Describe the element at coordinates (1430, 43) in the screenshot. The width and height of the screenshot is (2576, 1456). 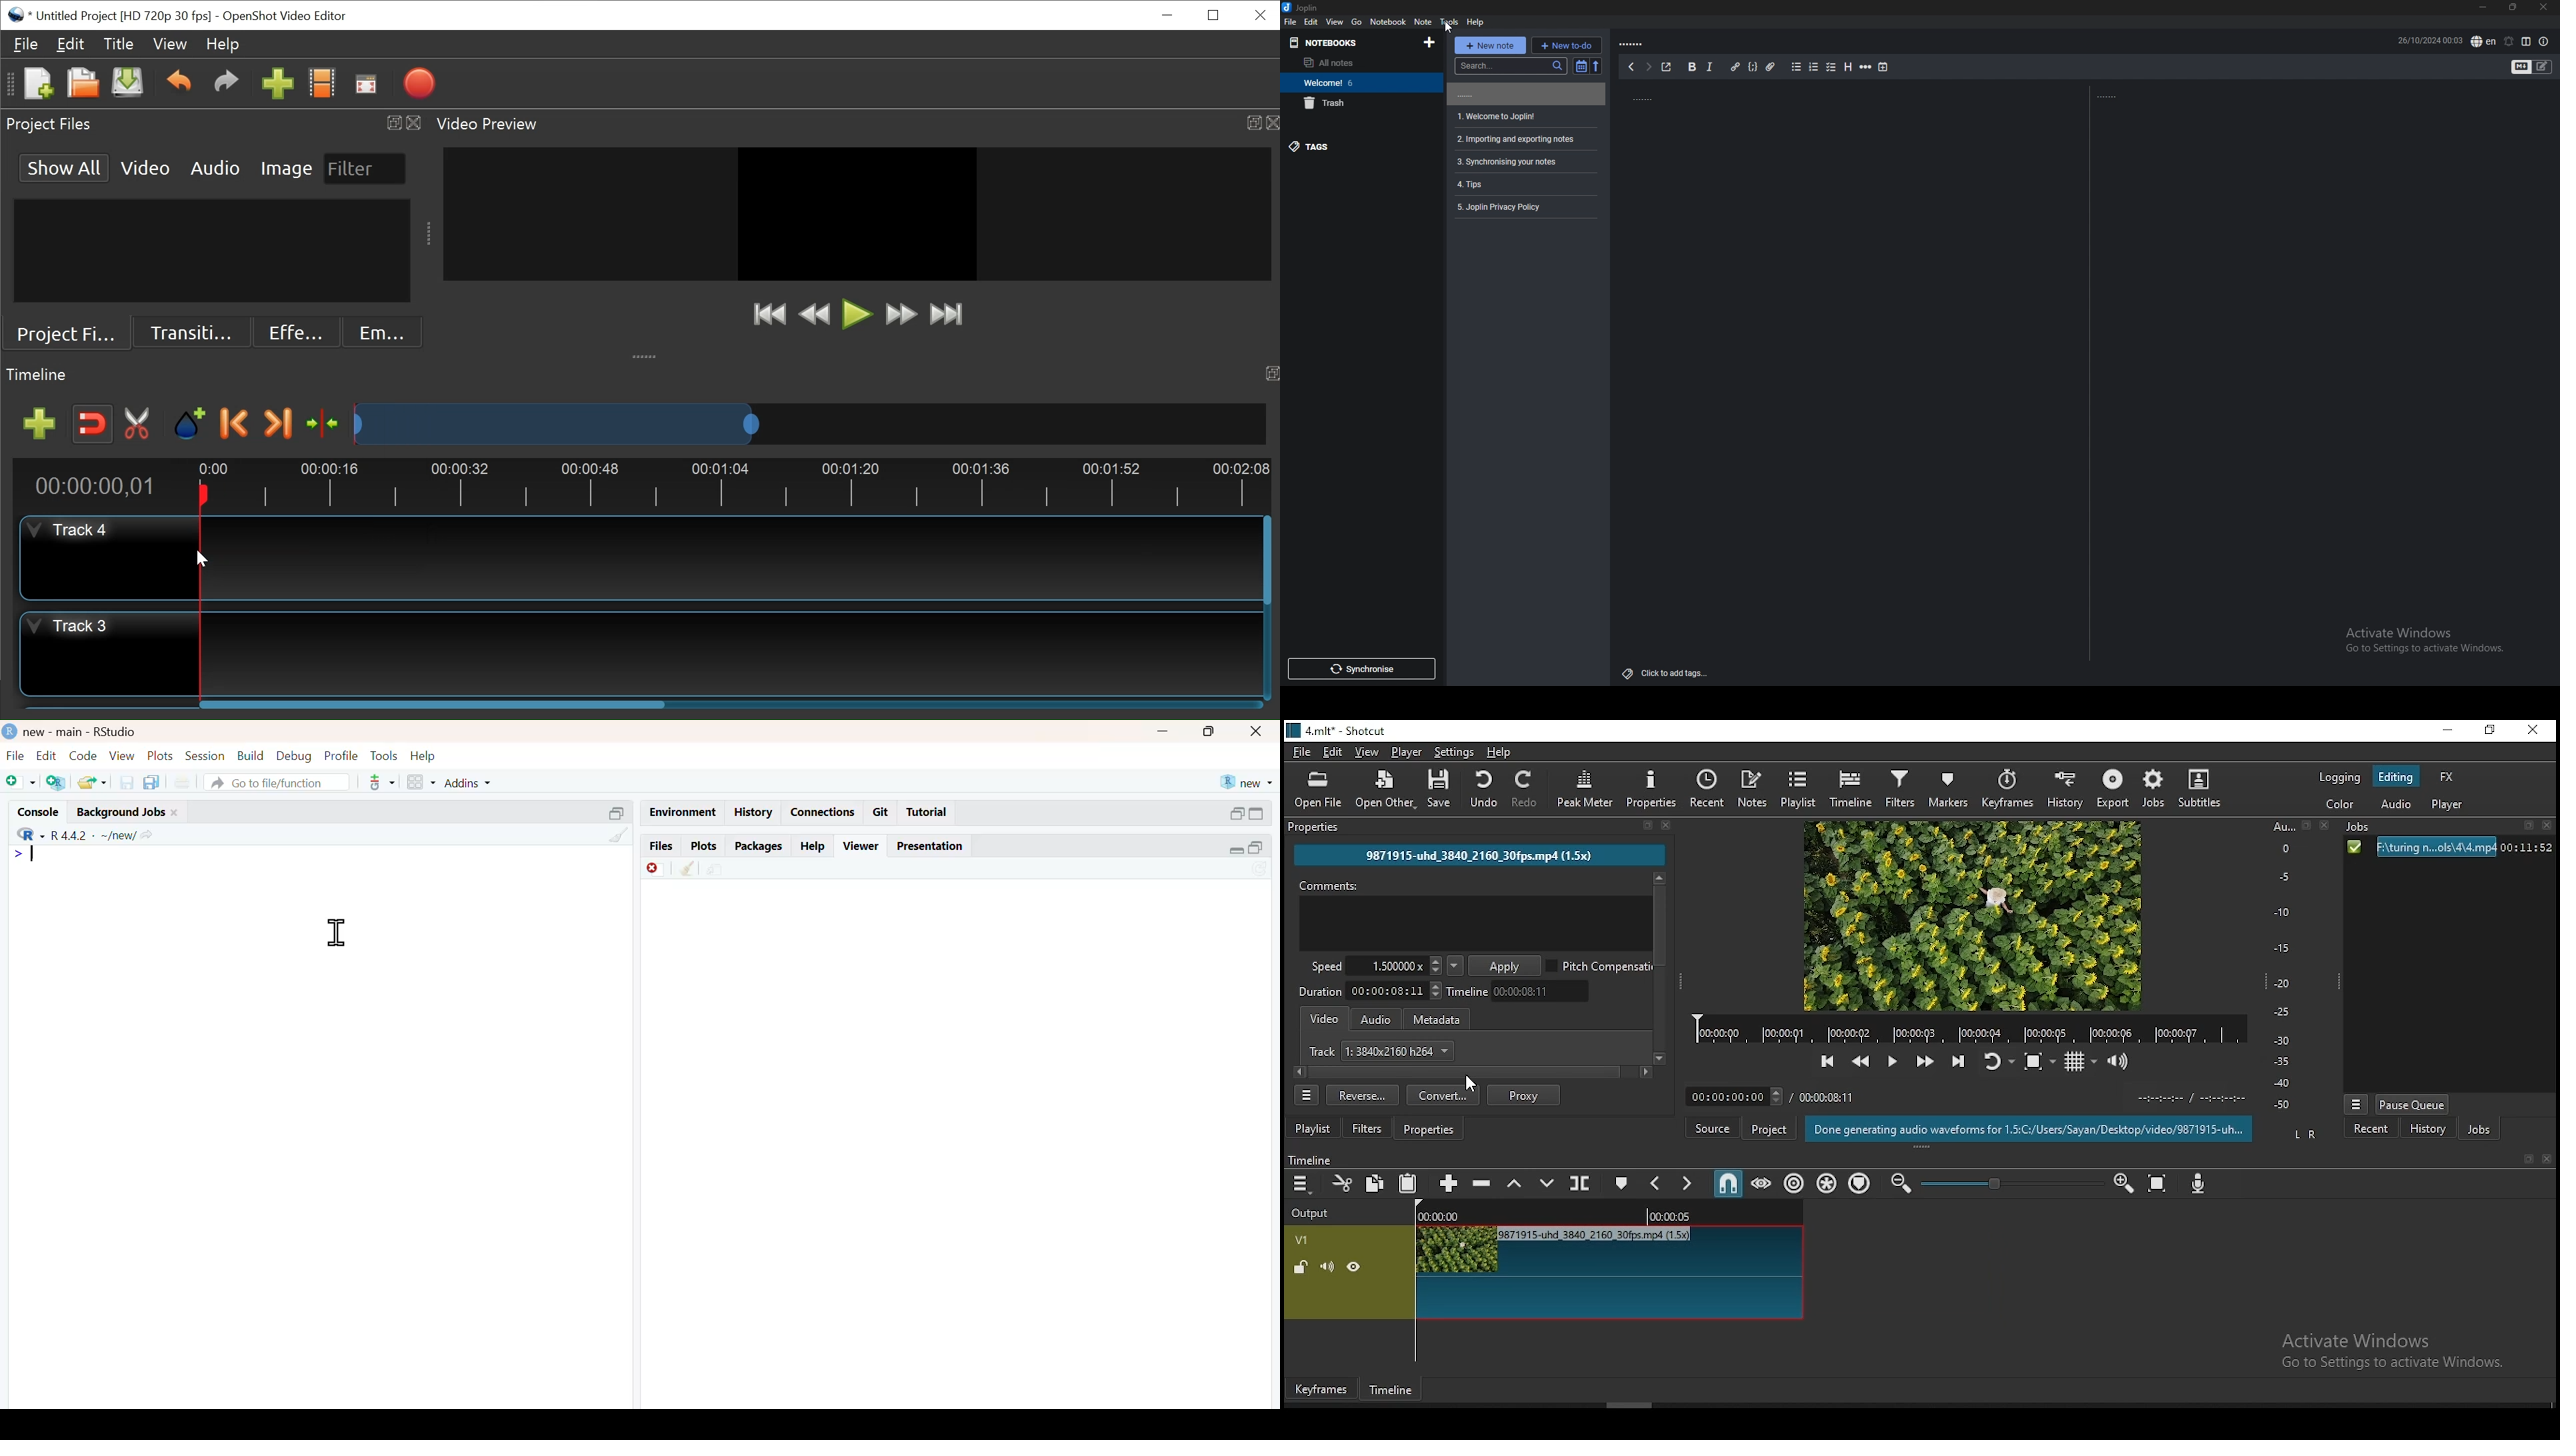
I see `add notebooks` at that location.